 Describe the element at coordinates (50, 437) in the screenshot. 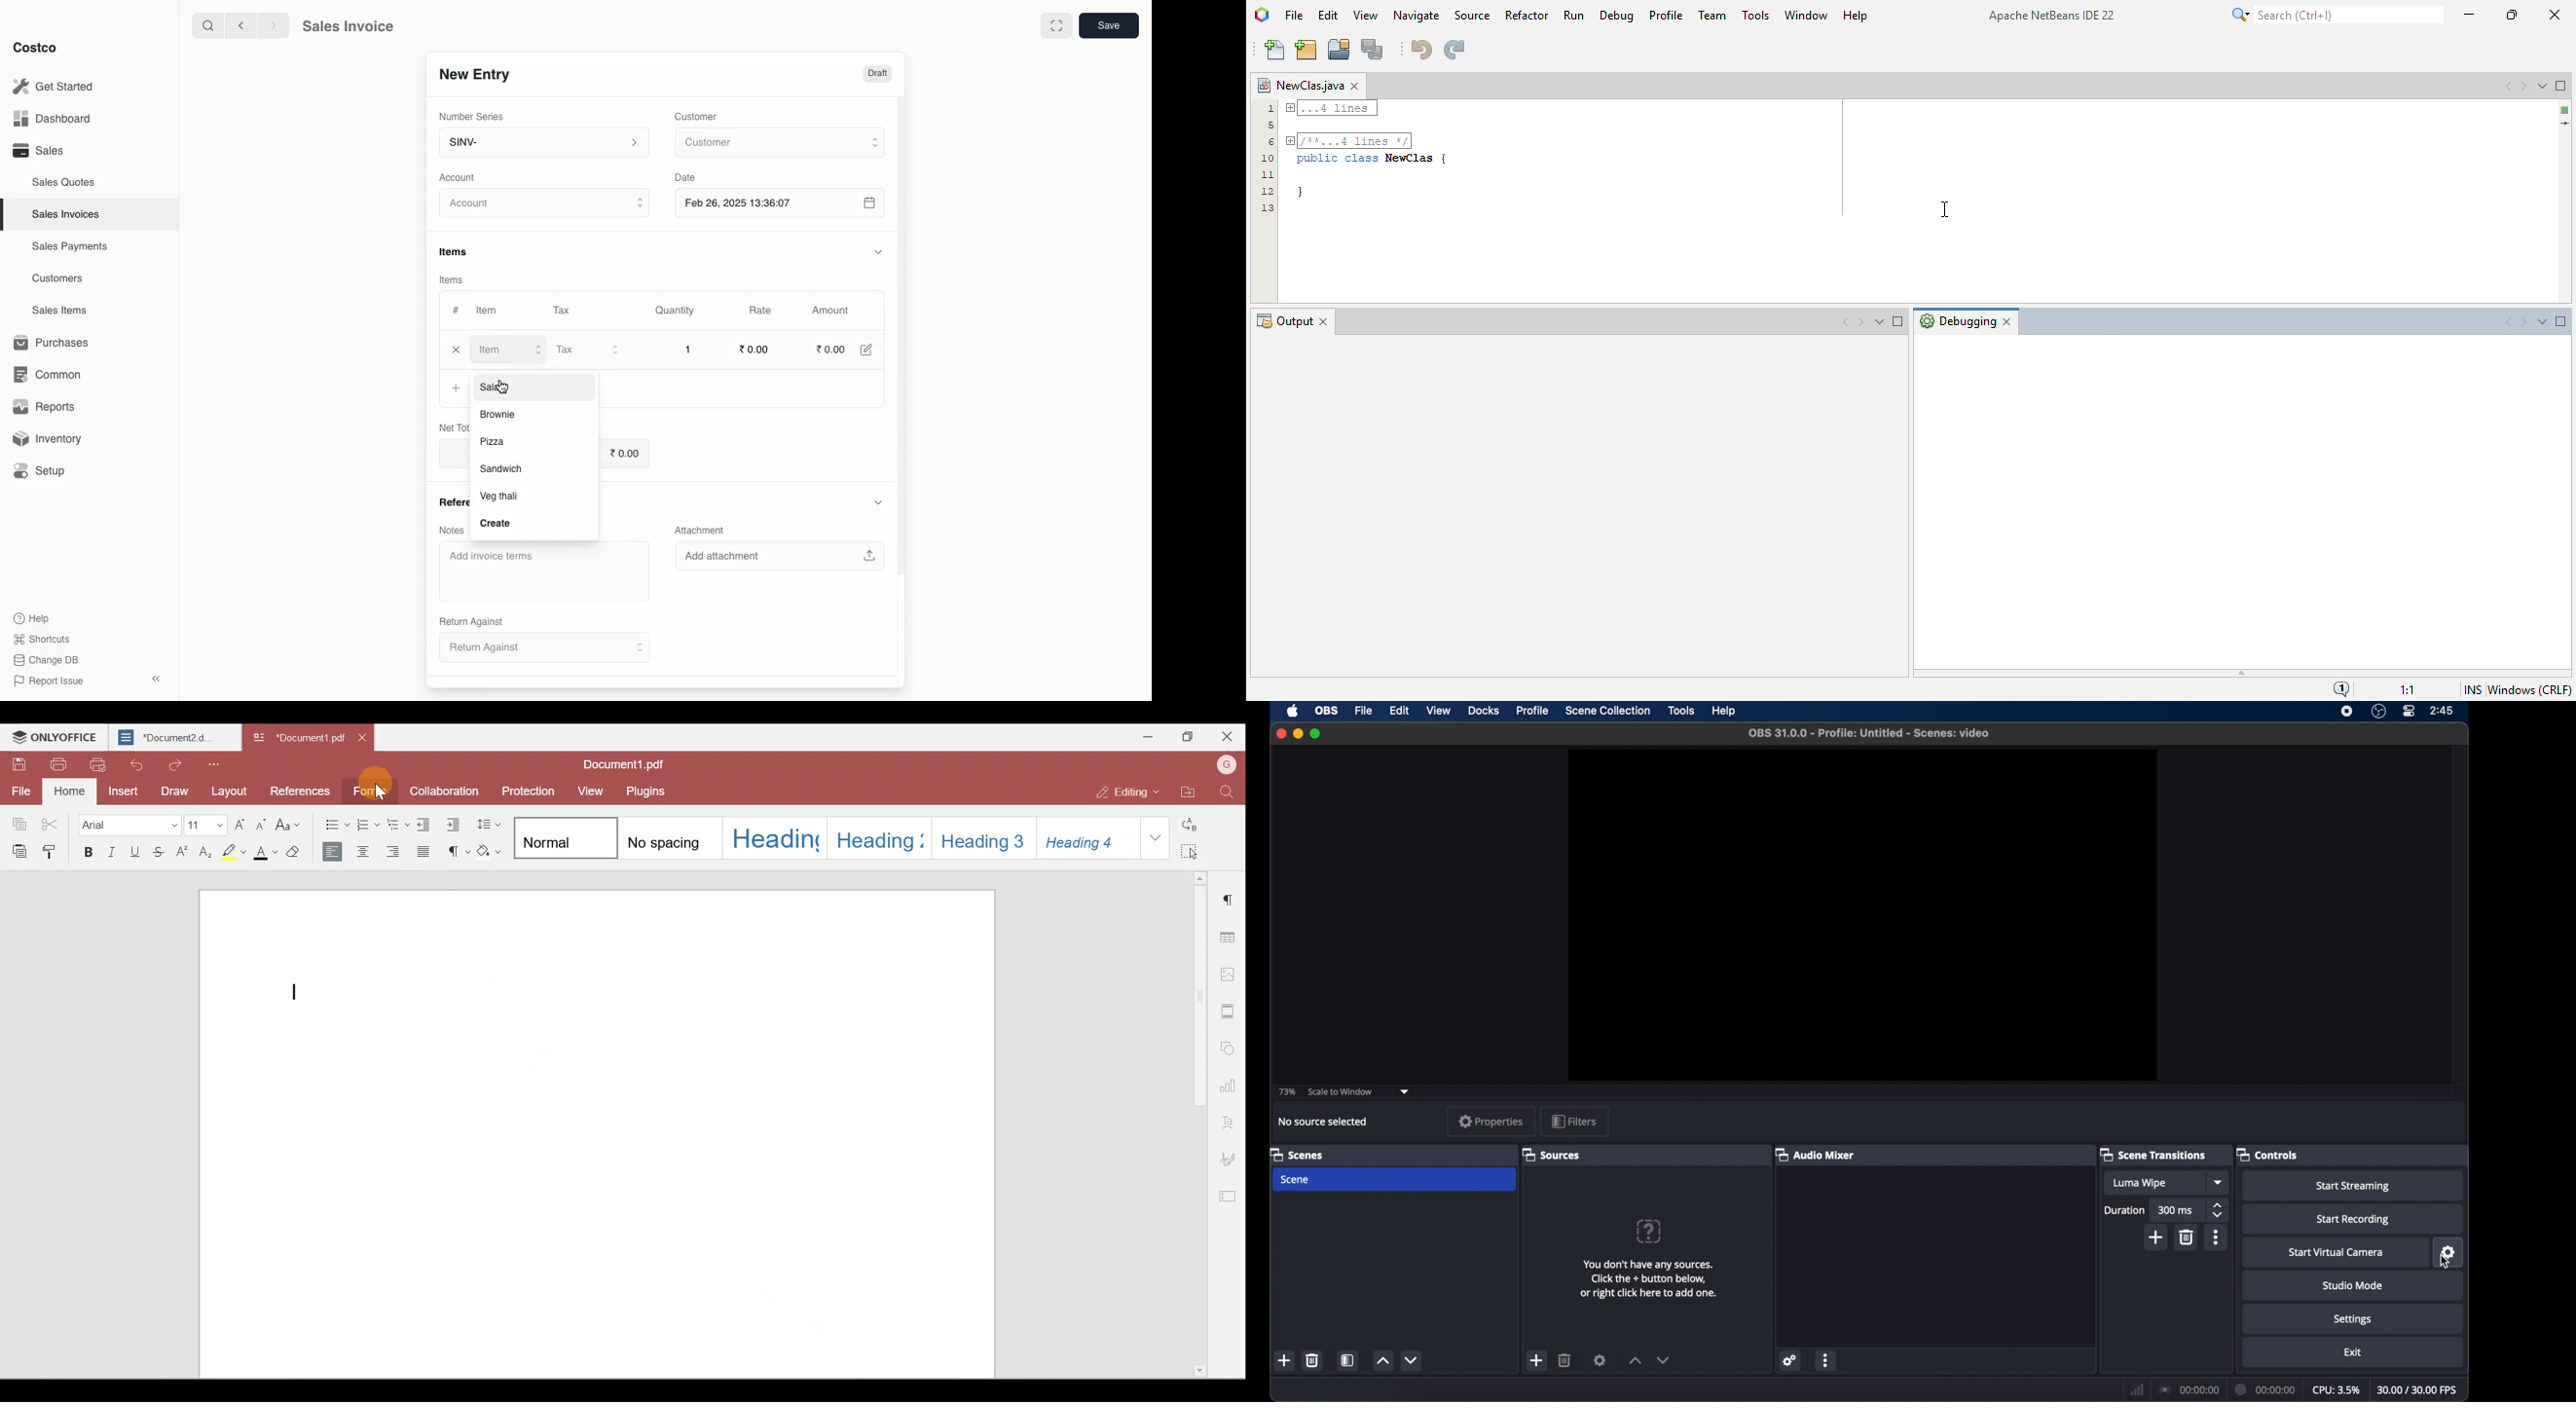

I see `Inventory` at that location.